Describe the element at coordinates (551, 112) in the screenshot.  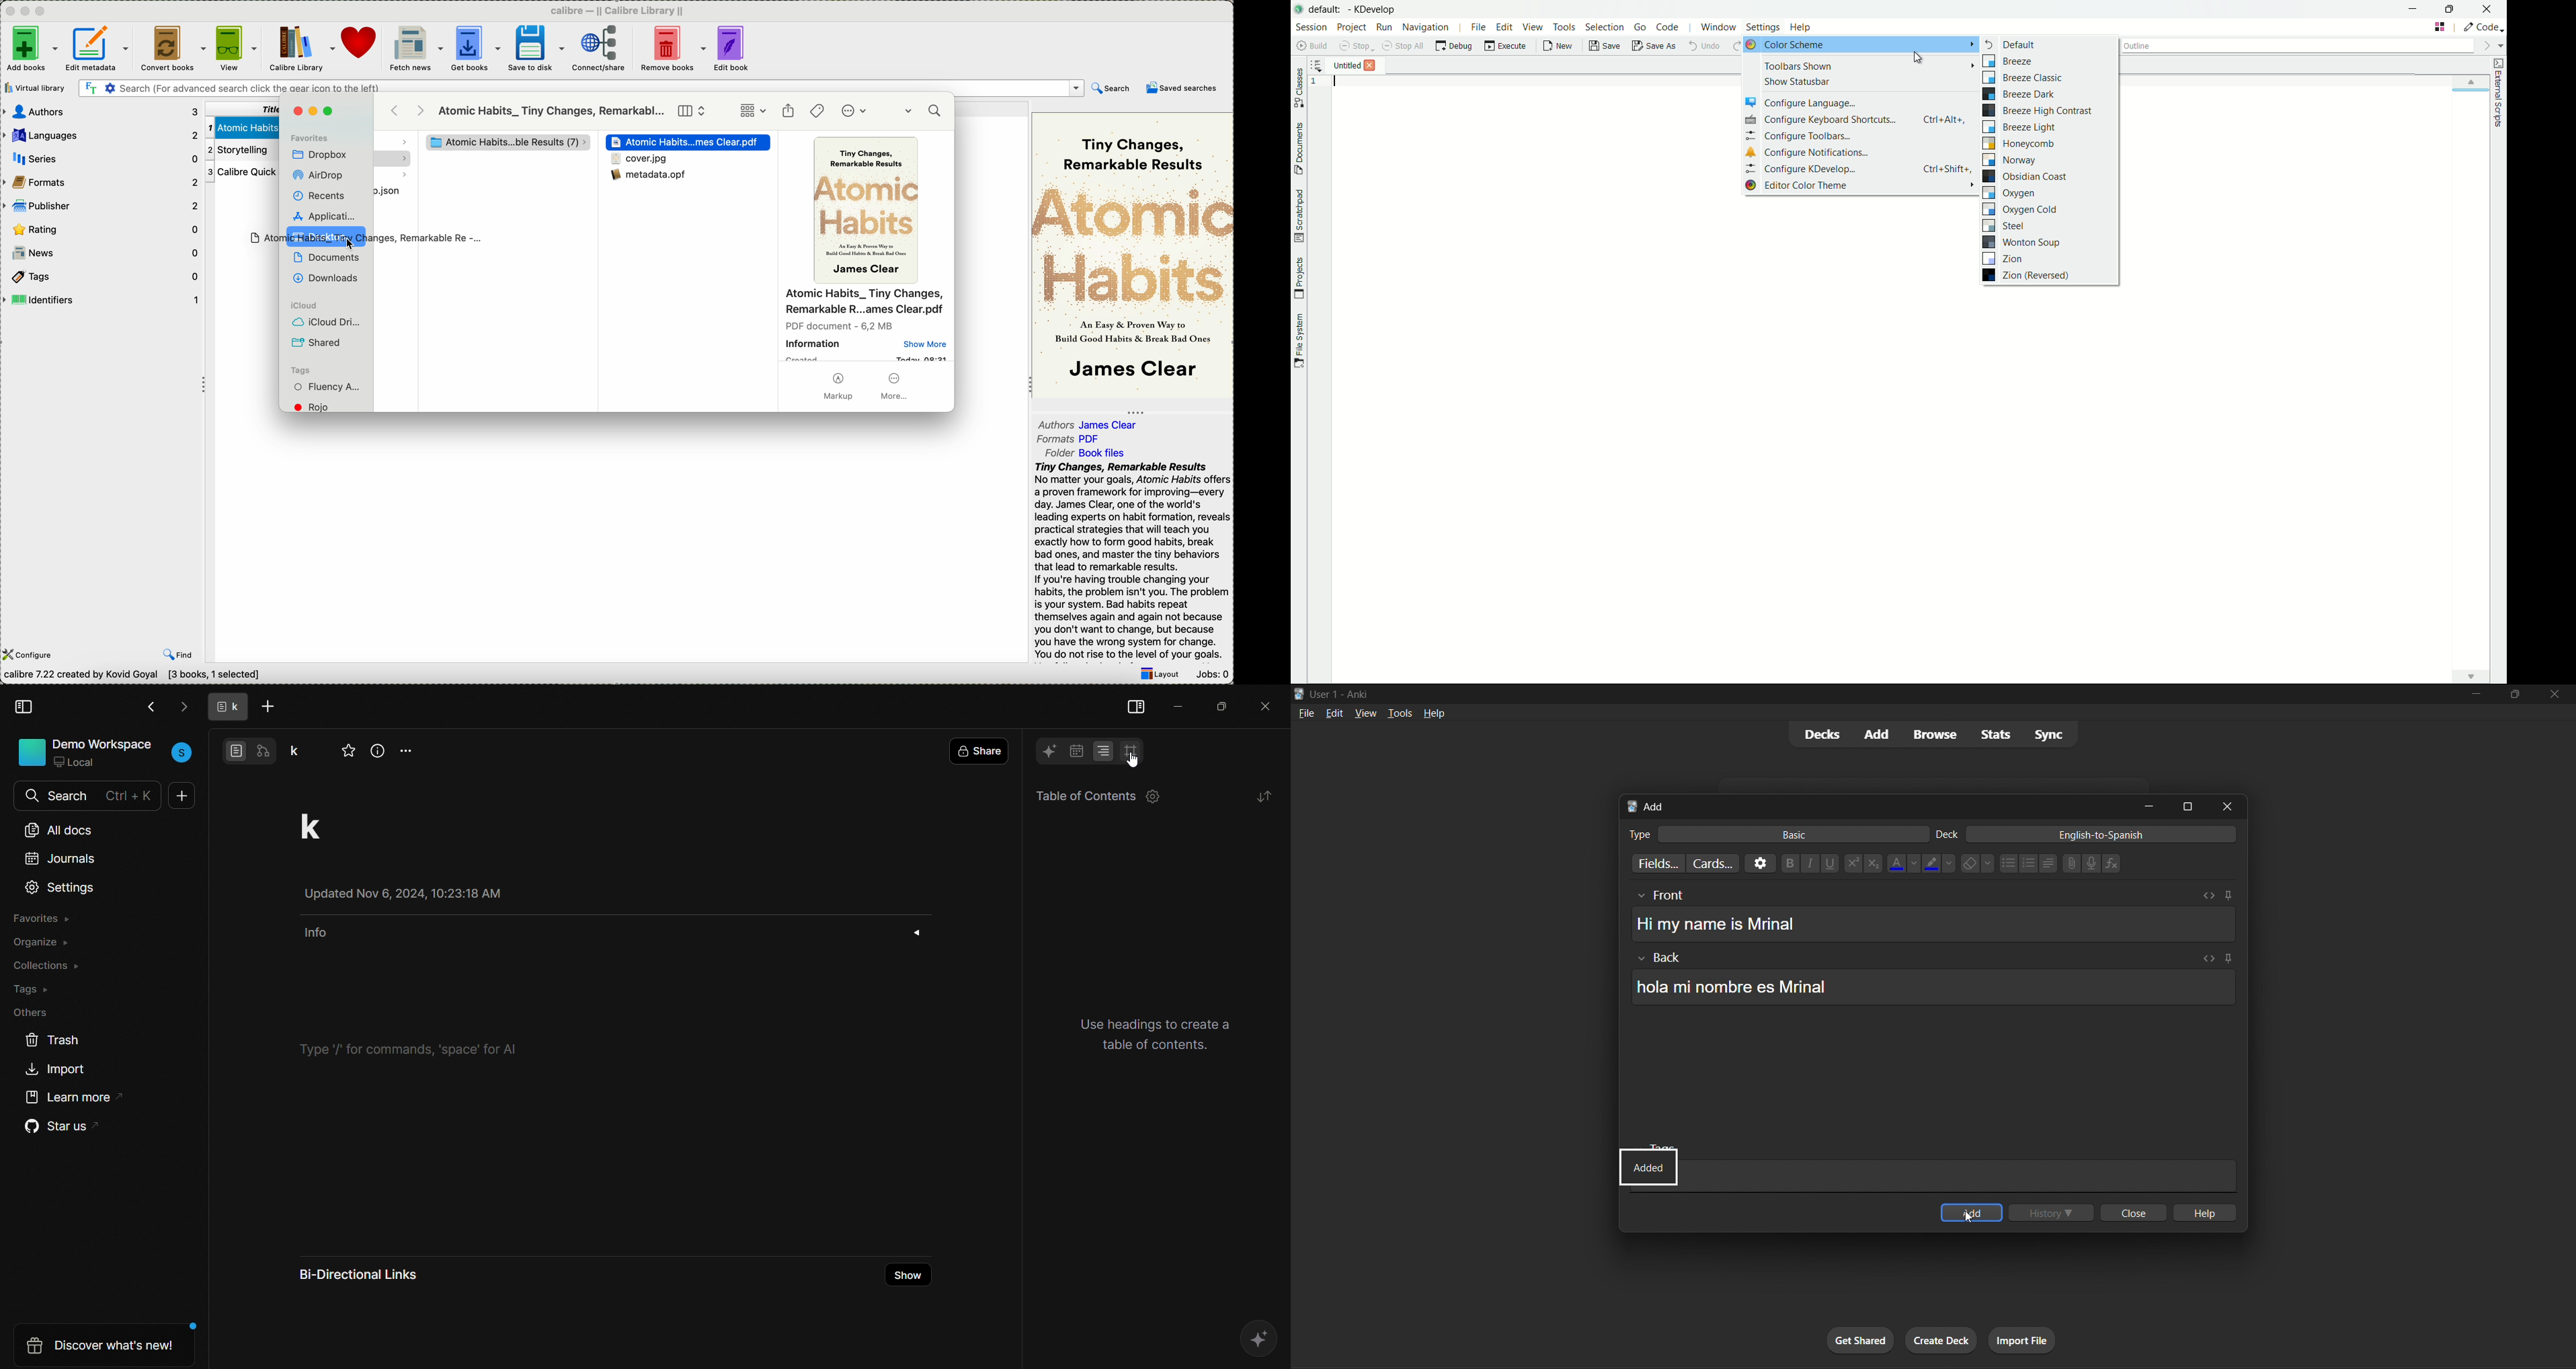
I see `book name` at that location.